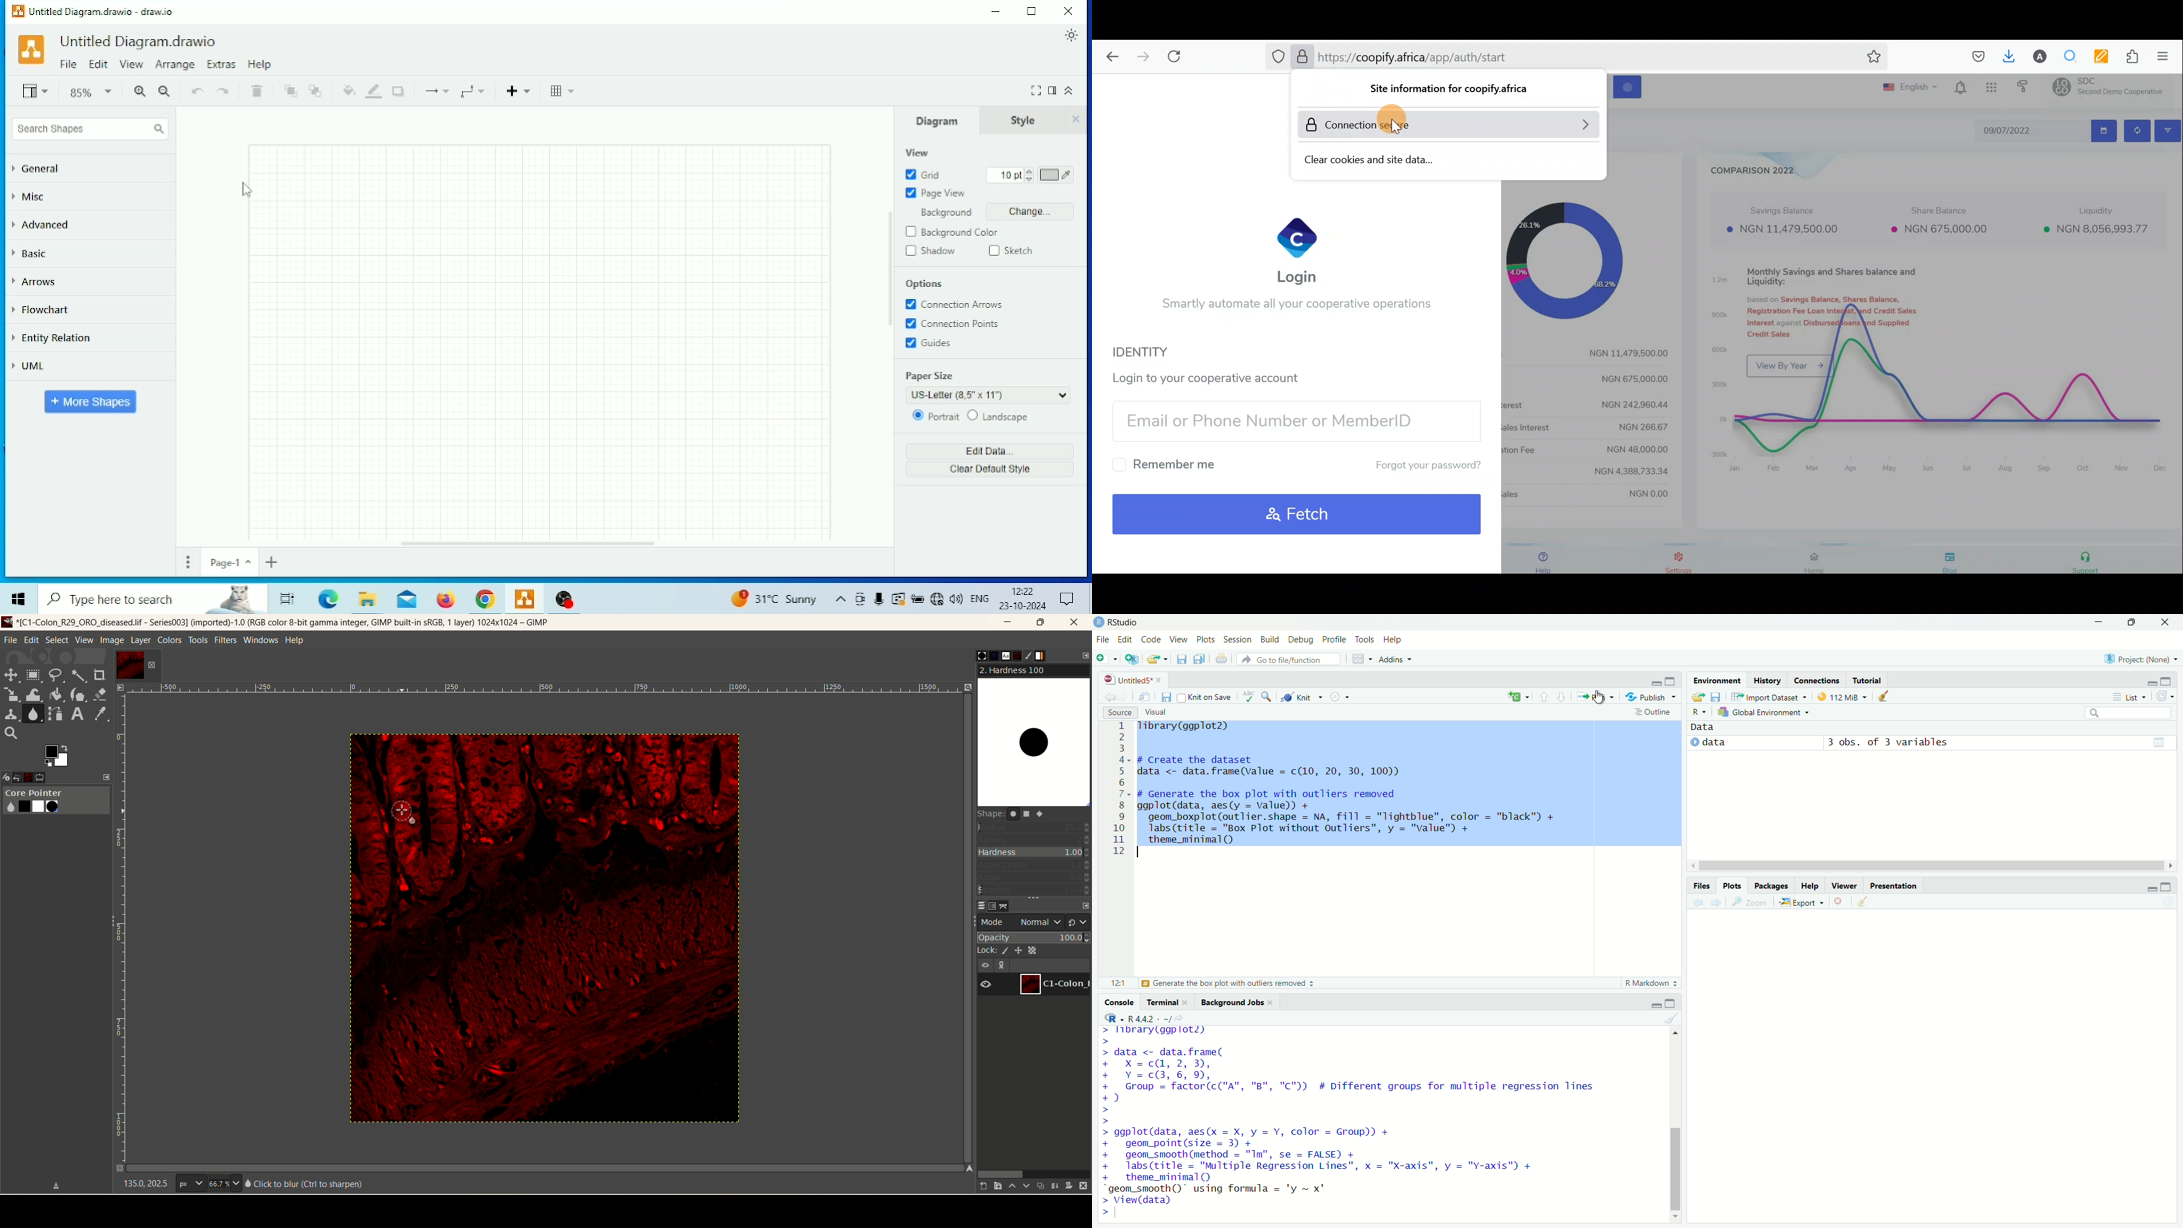  I want to click on Mail, so click(407, 599).